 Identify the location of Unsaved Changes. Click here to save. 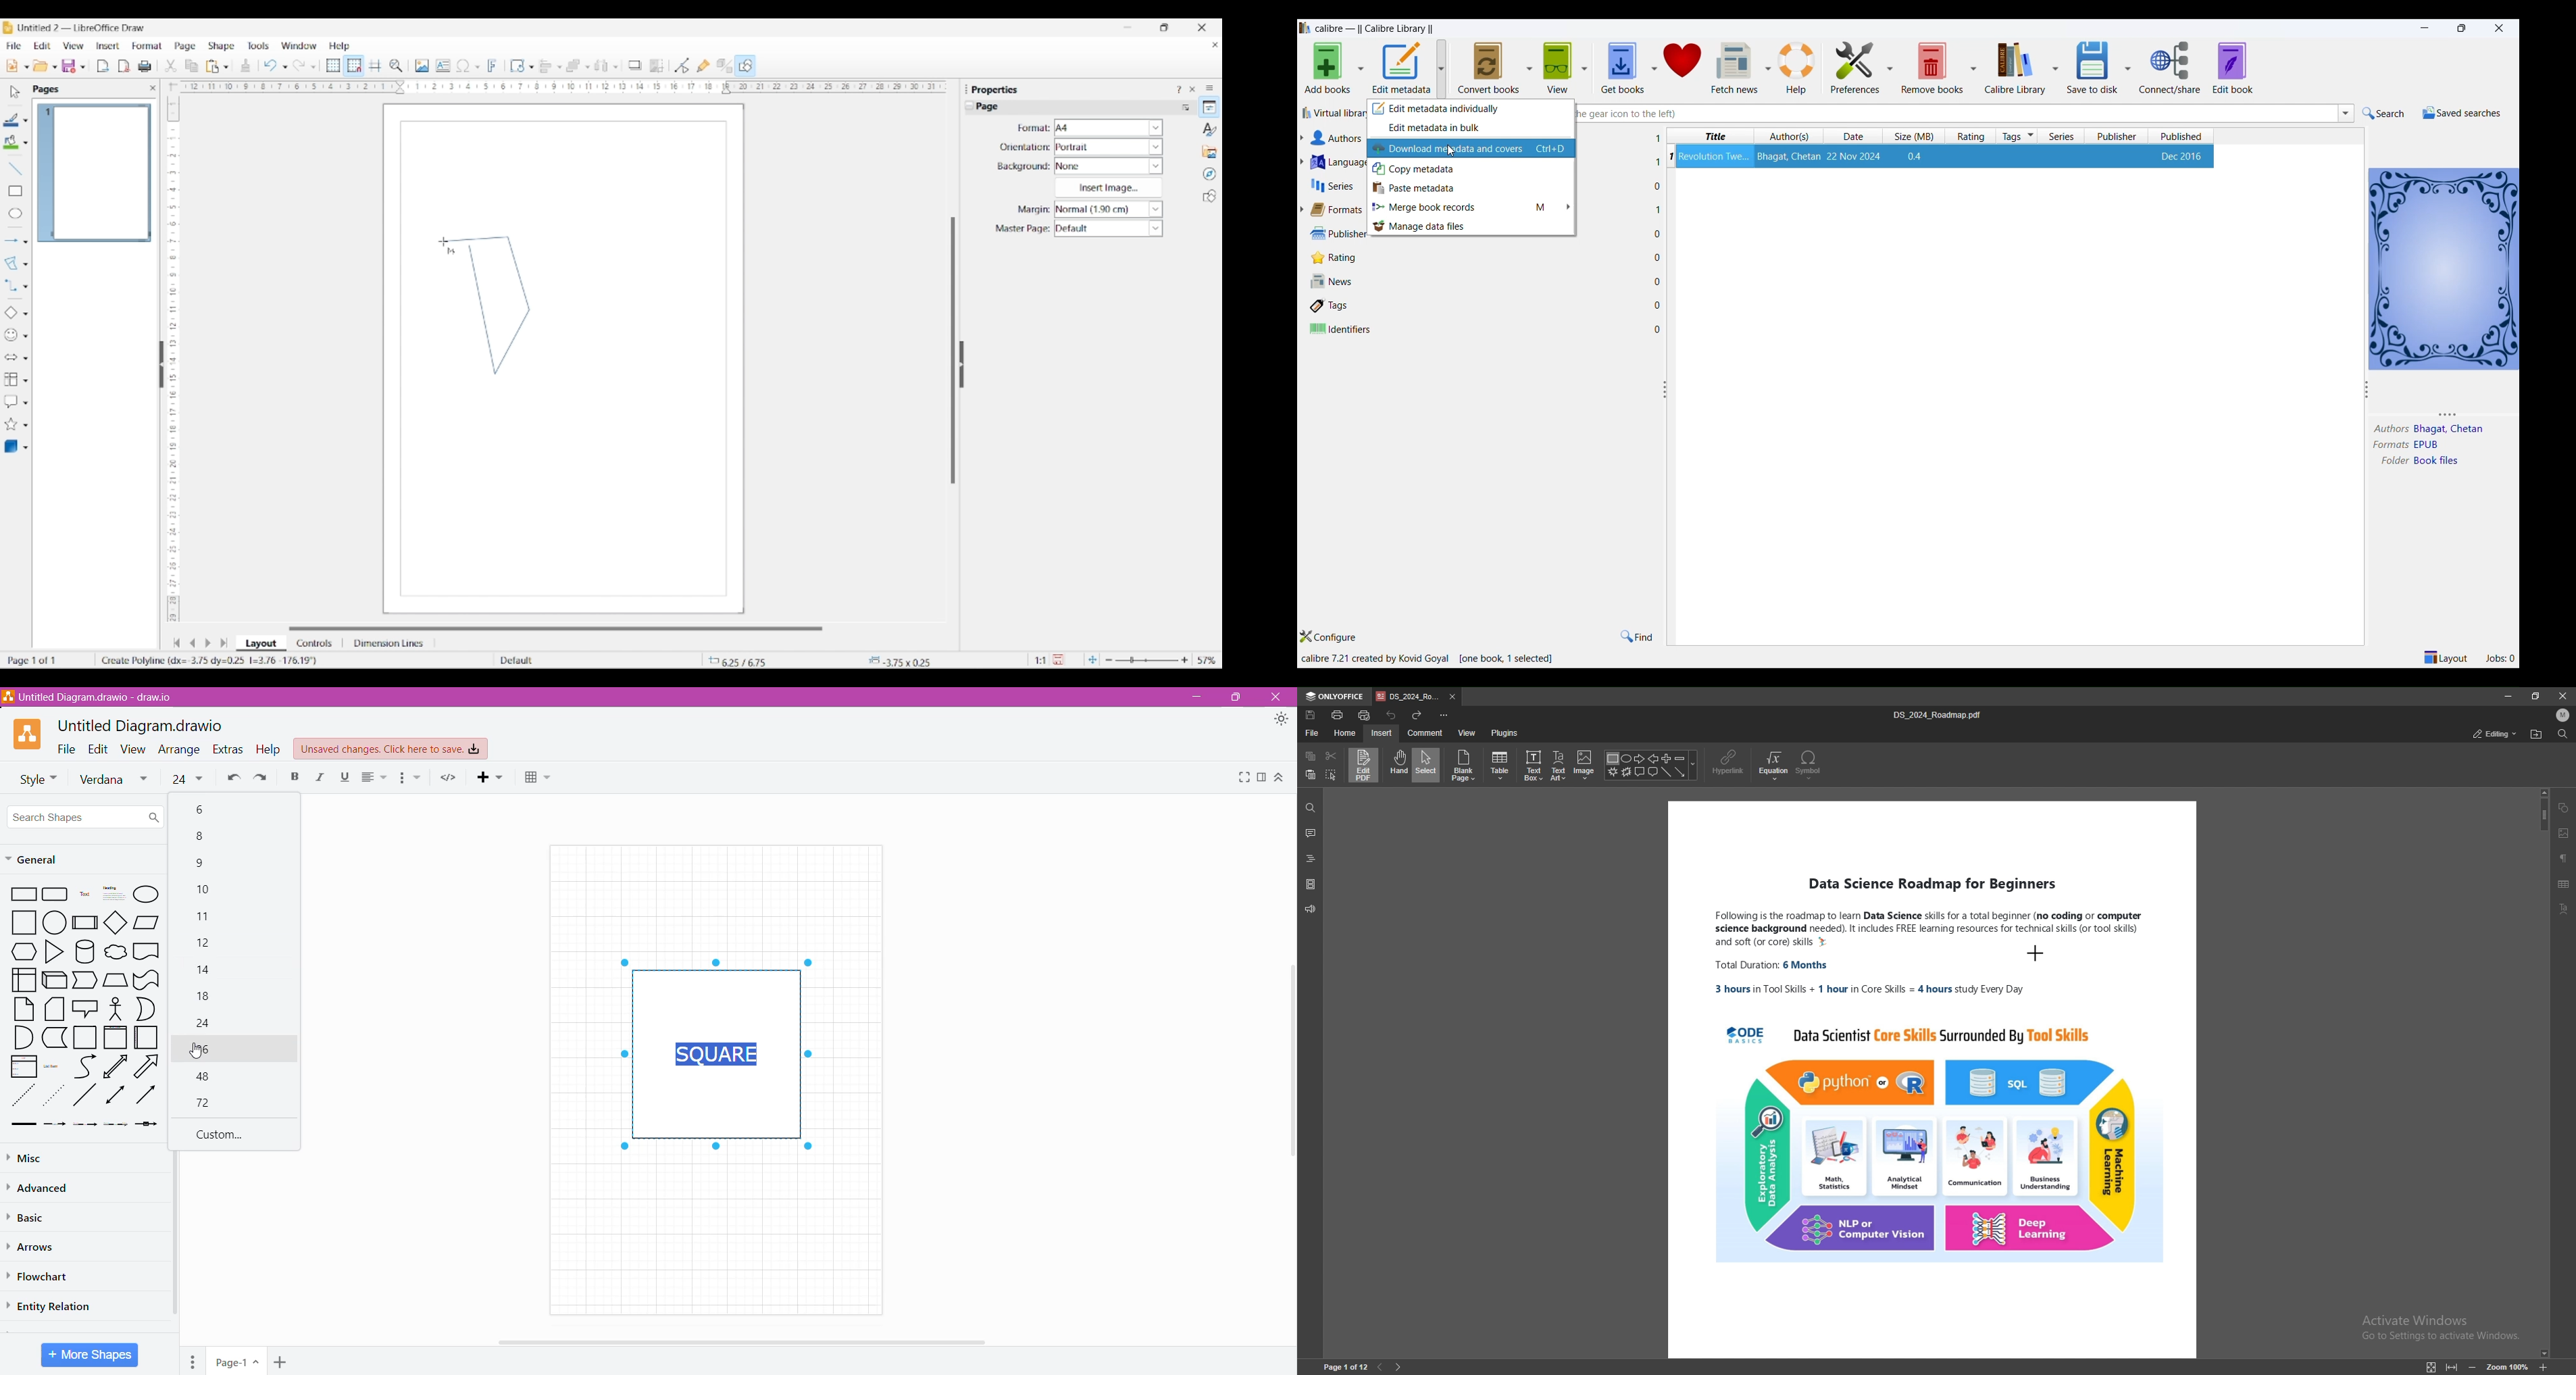
(391, 749).